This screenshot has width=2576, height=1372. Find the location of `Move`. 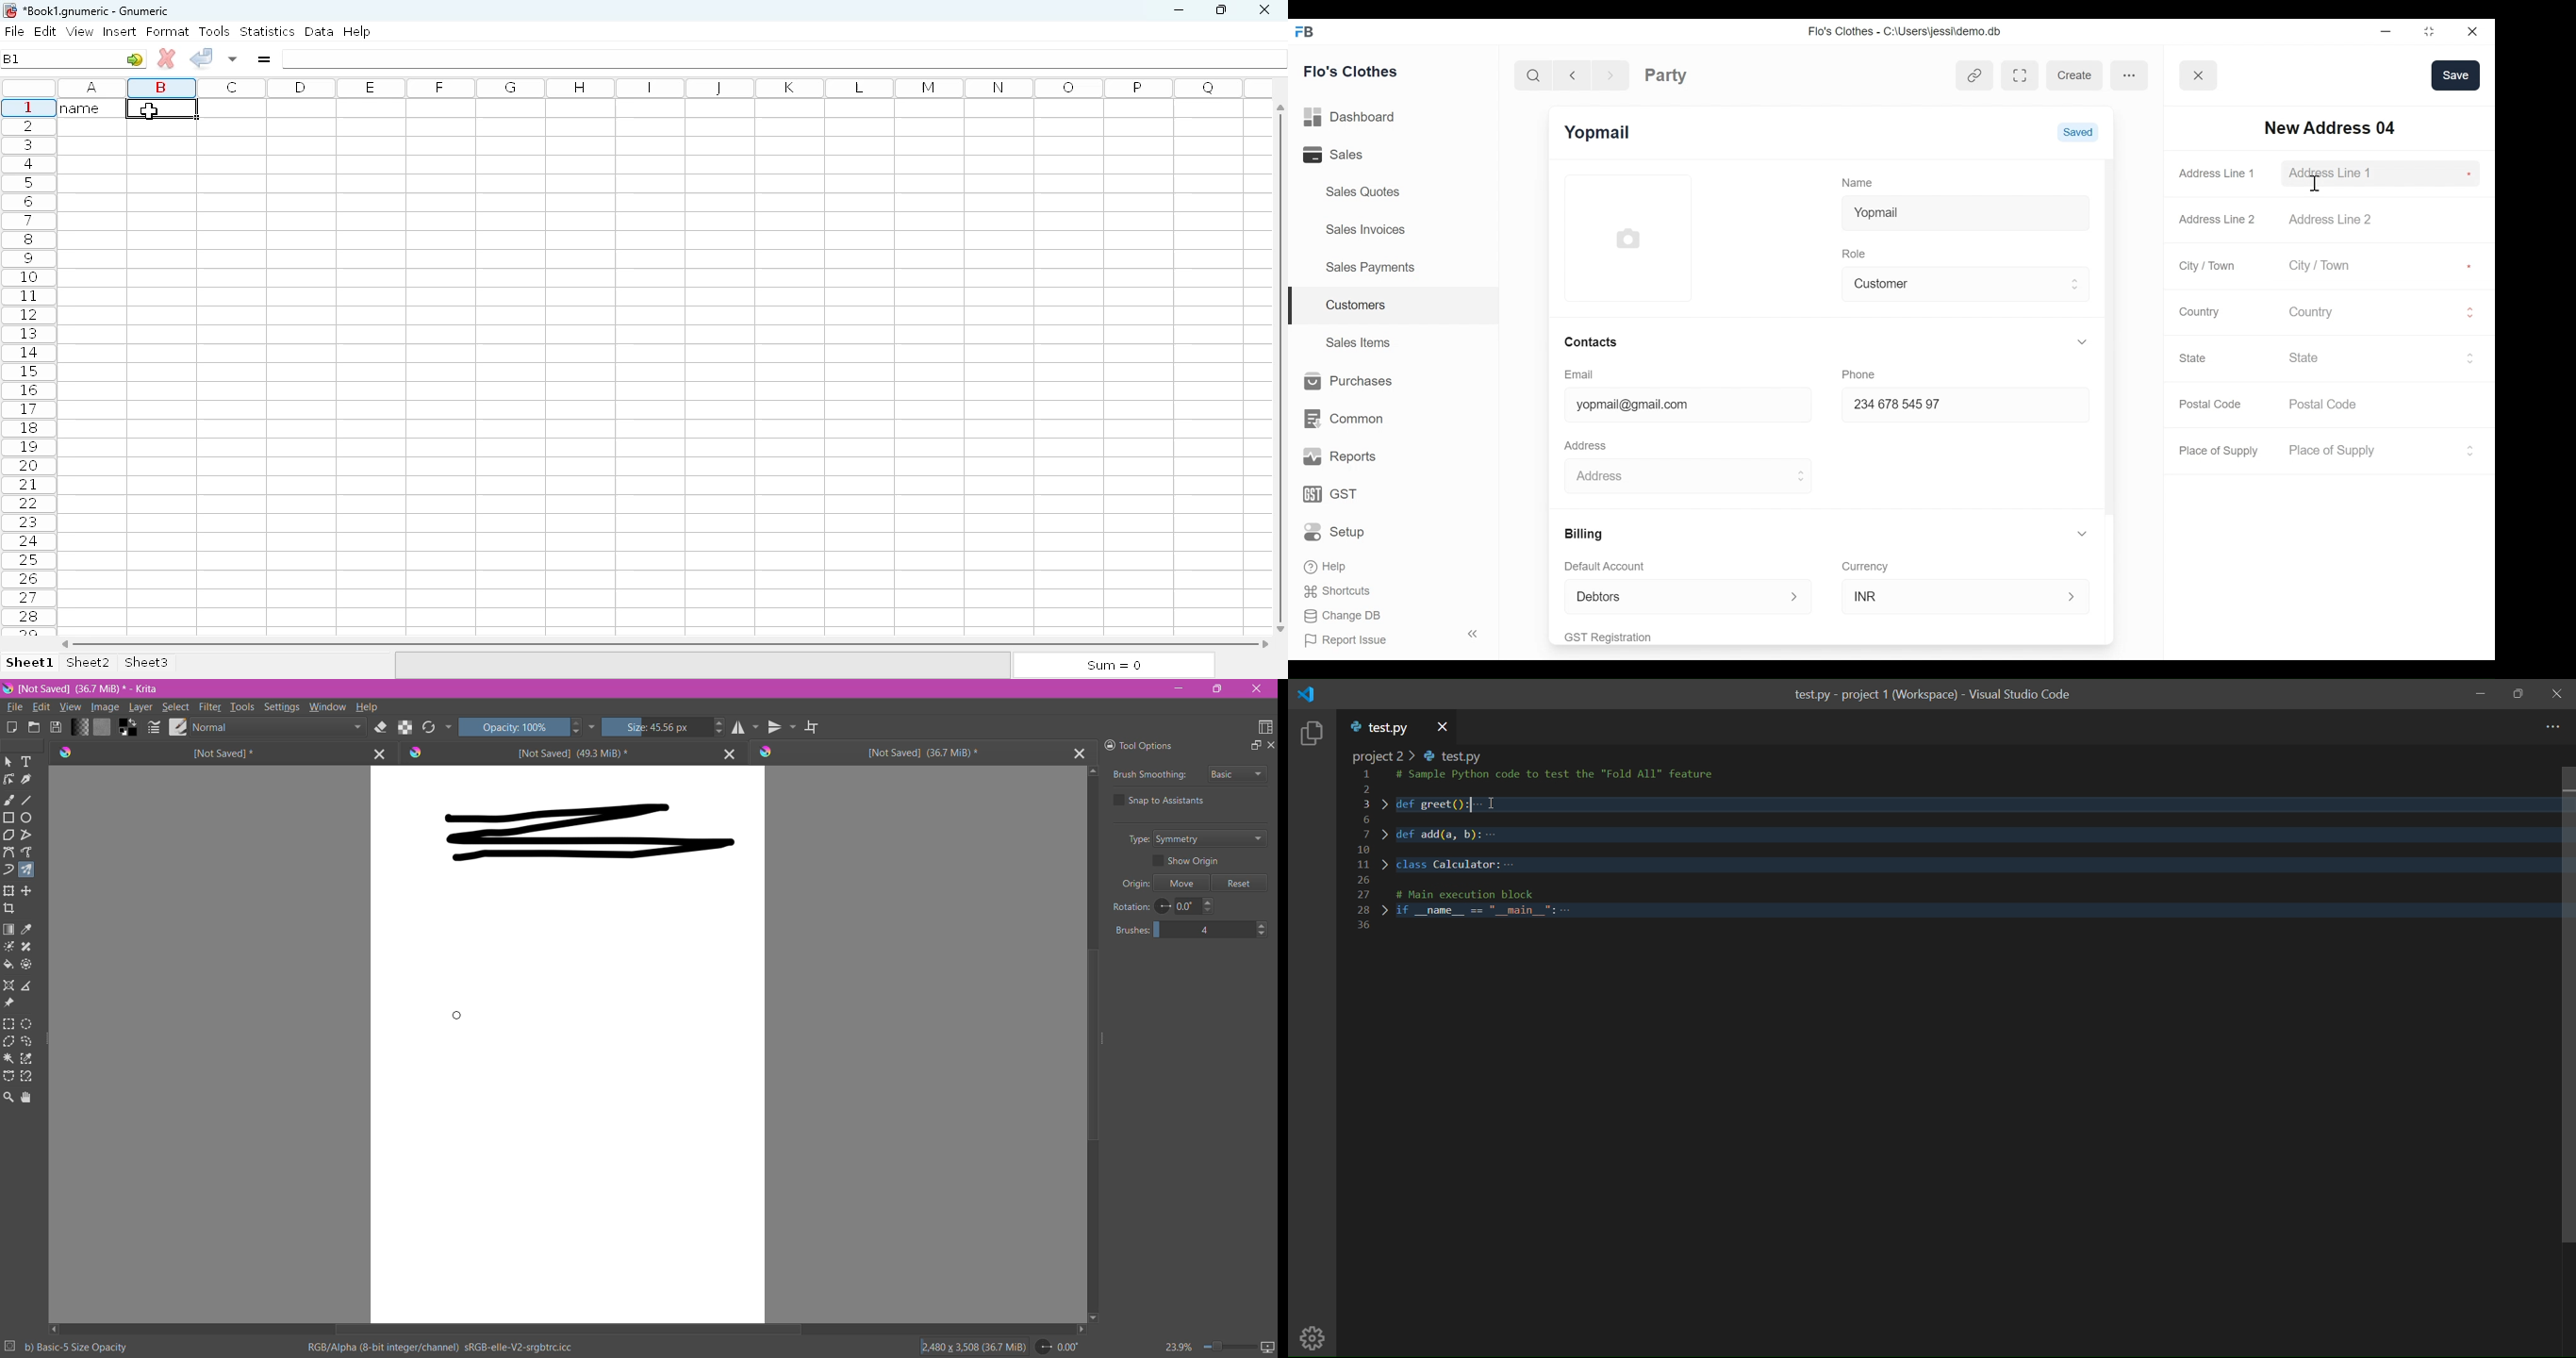

Move is located at coordinates (1183, 883).